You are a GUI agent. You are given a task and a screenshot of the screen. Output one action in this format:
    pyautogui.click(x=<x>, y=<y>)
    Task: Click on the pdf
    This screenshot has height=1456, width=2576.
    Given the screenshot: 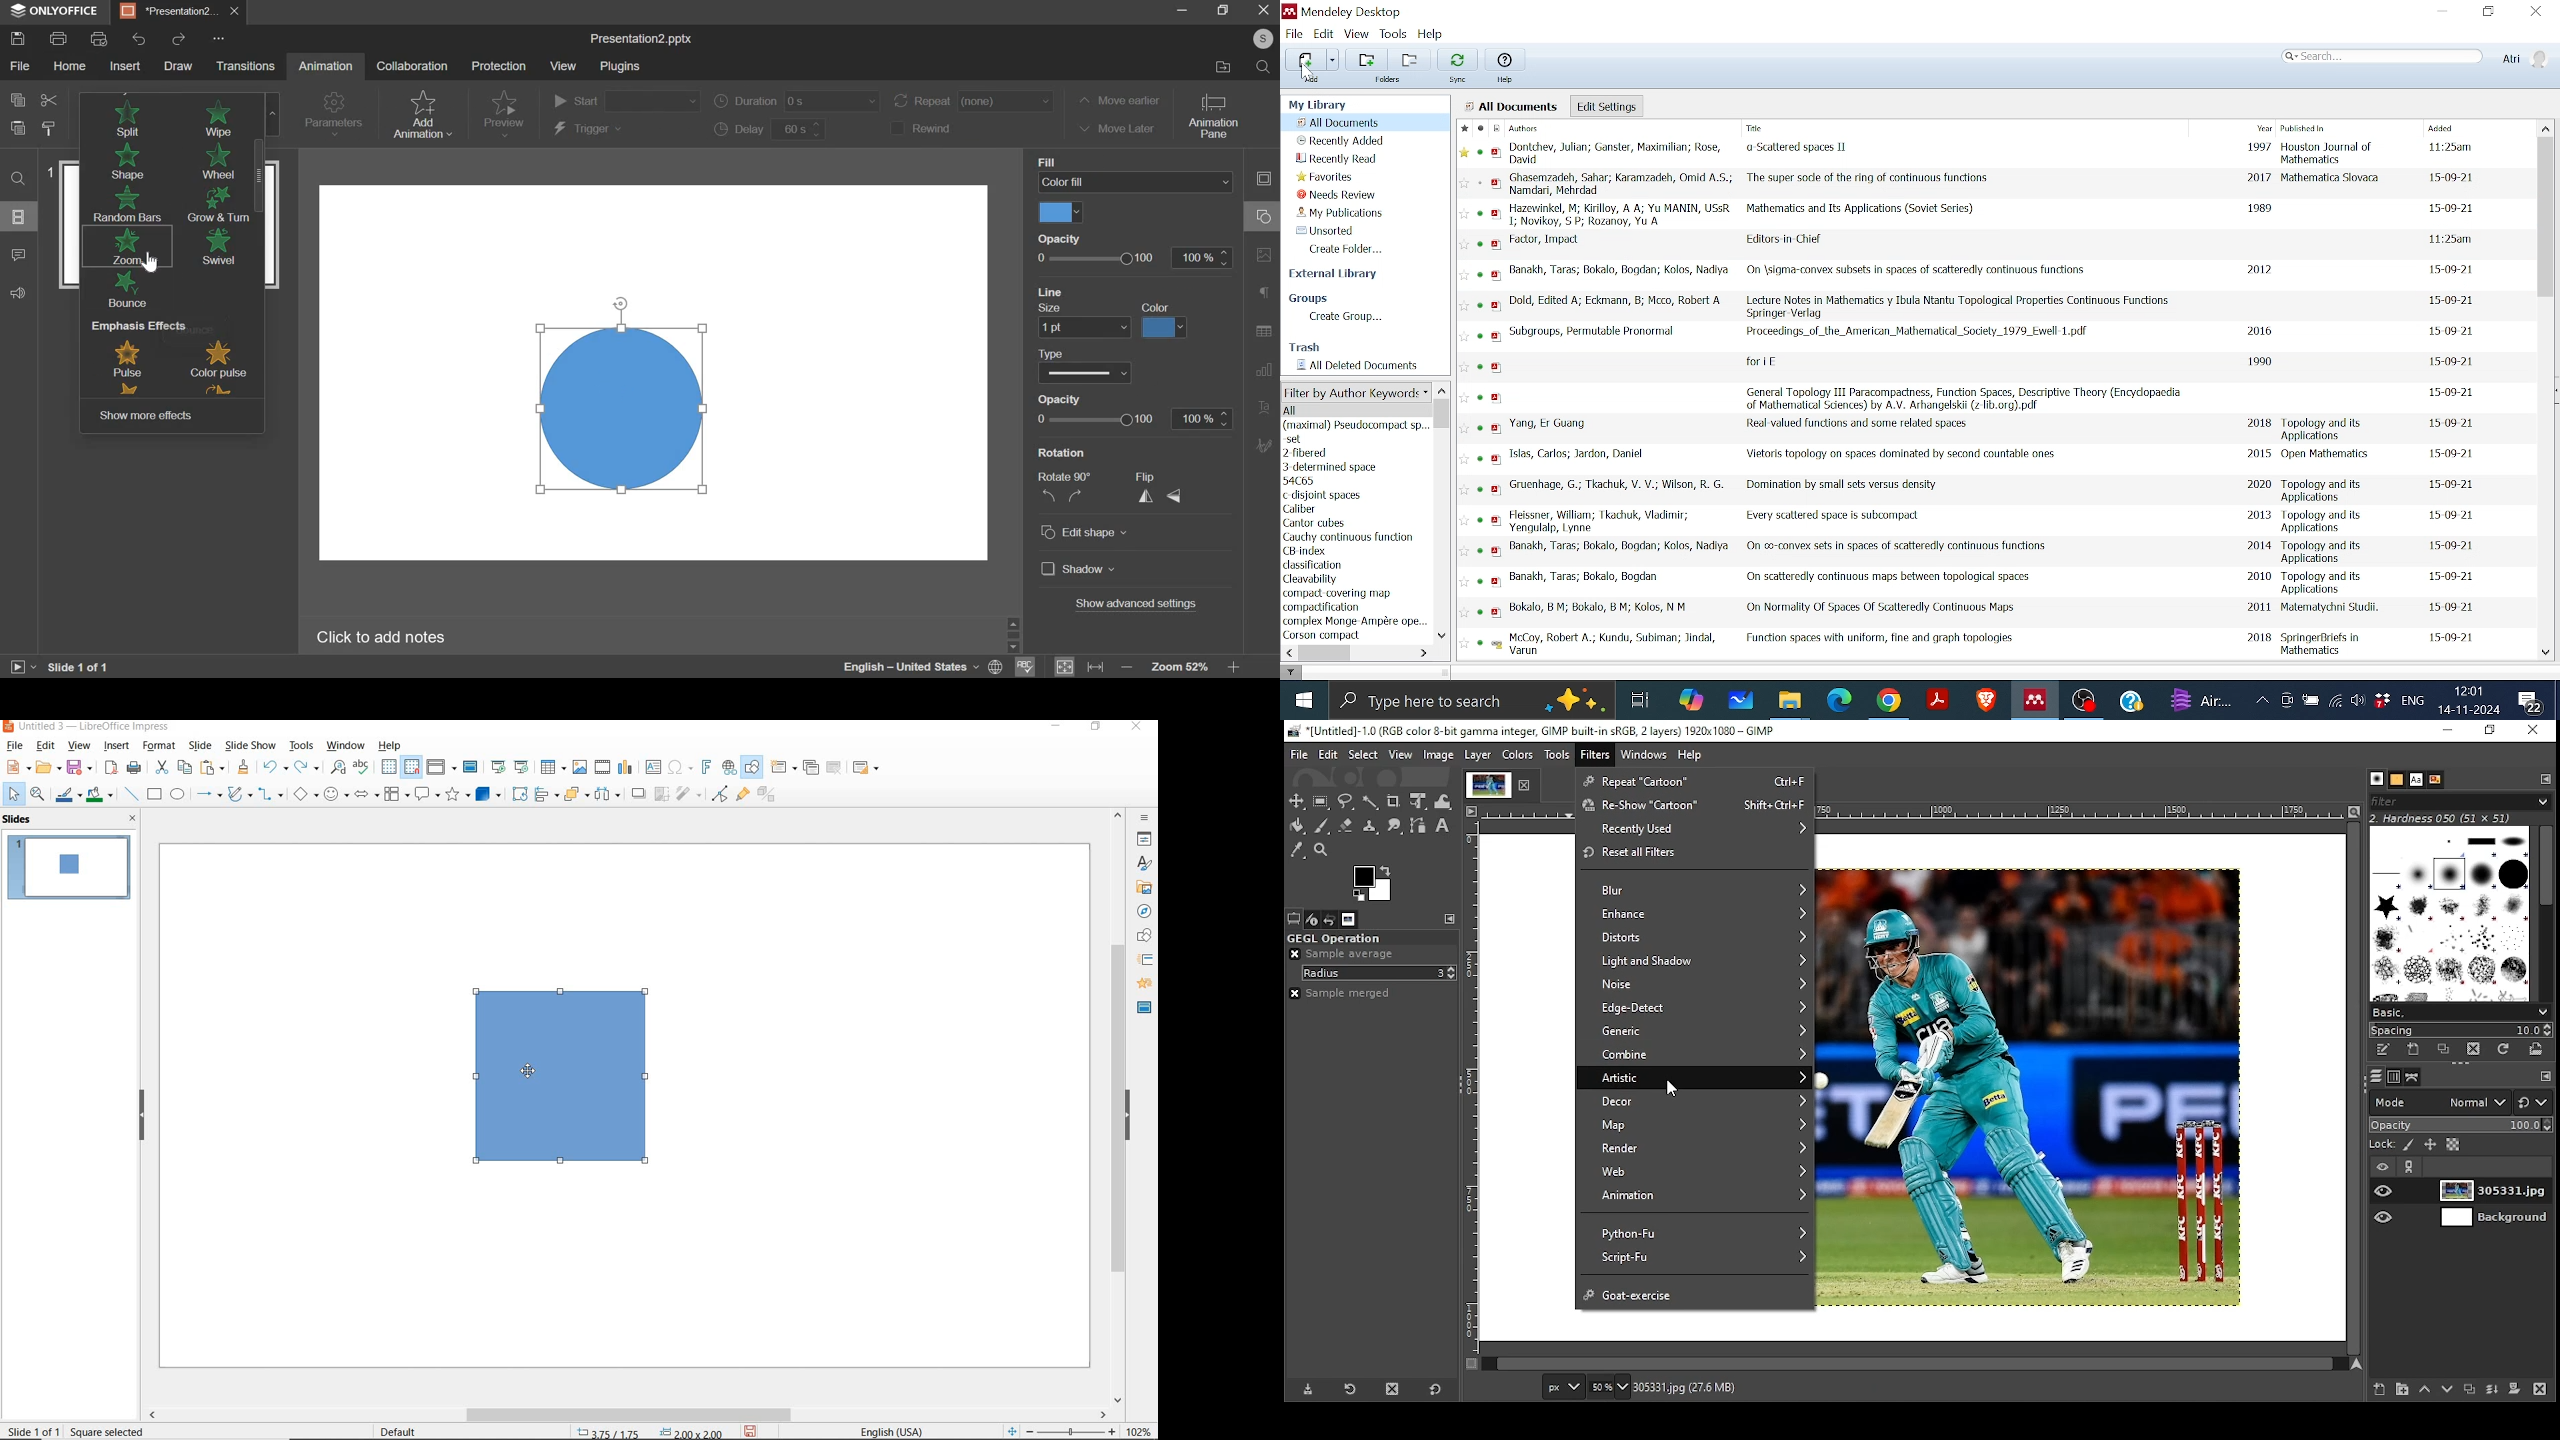 What is the action you would take?
    pyautogui.click(x=1498, y=460)
    